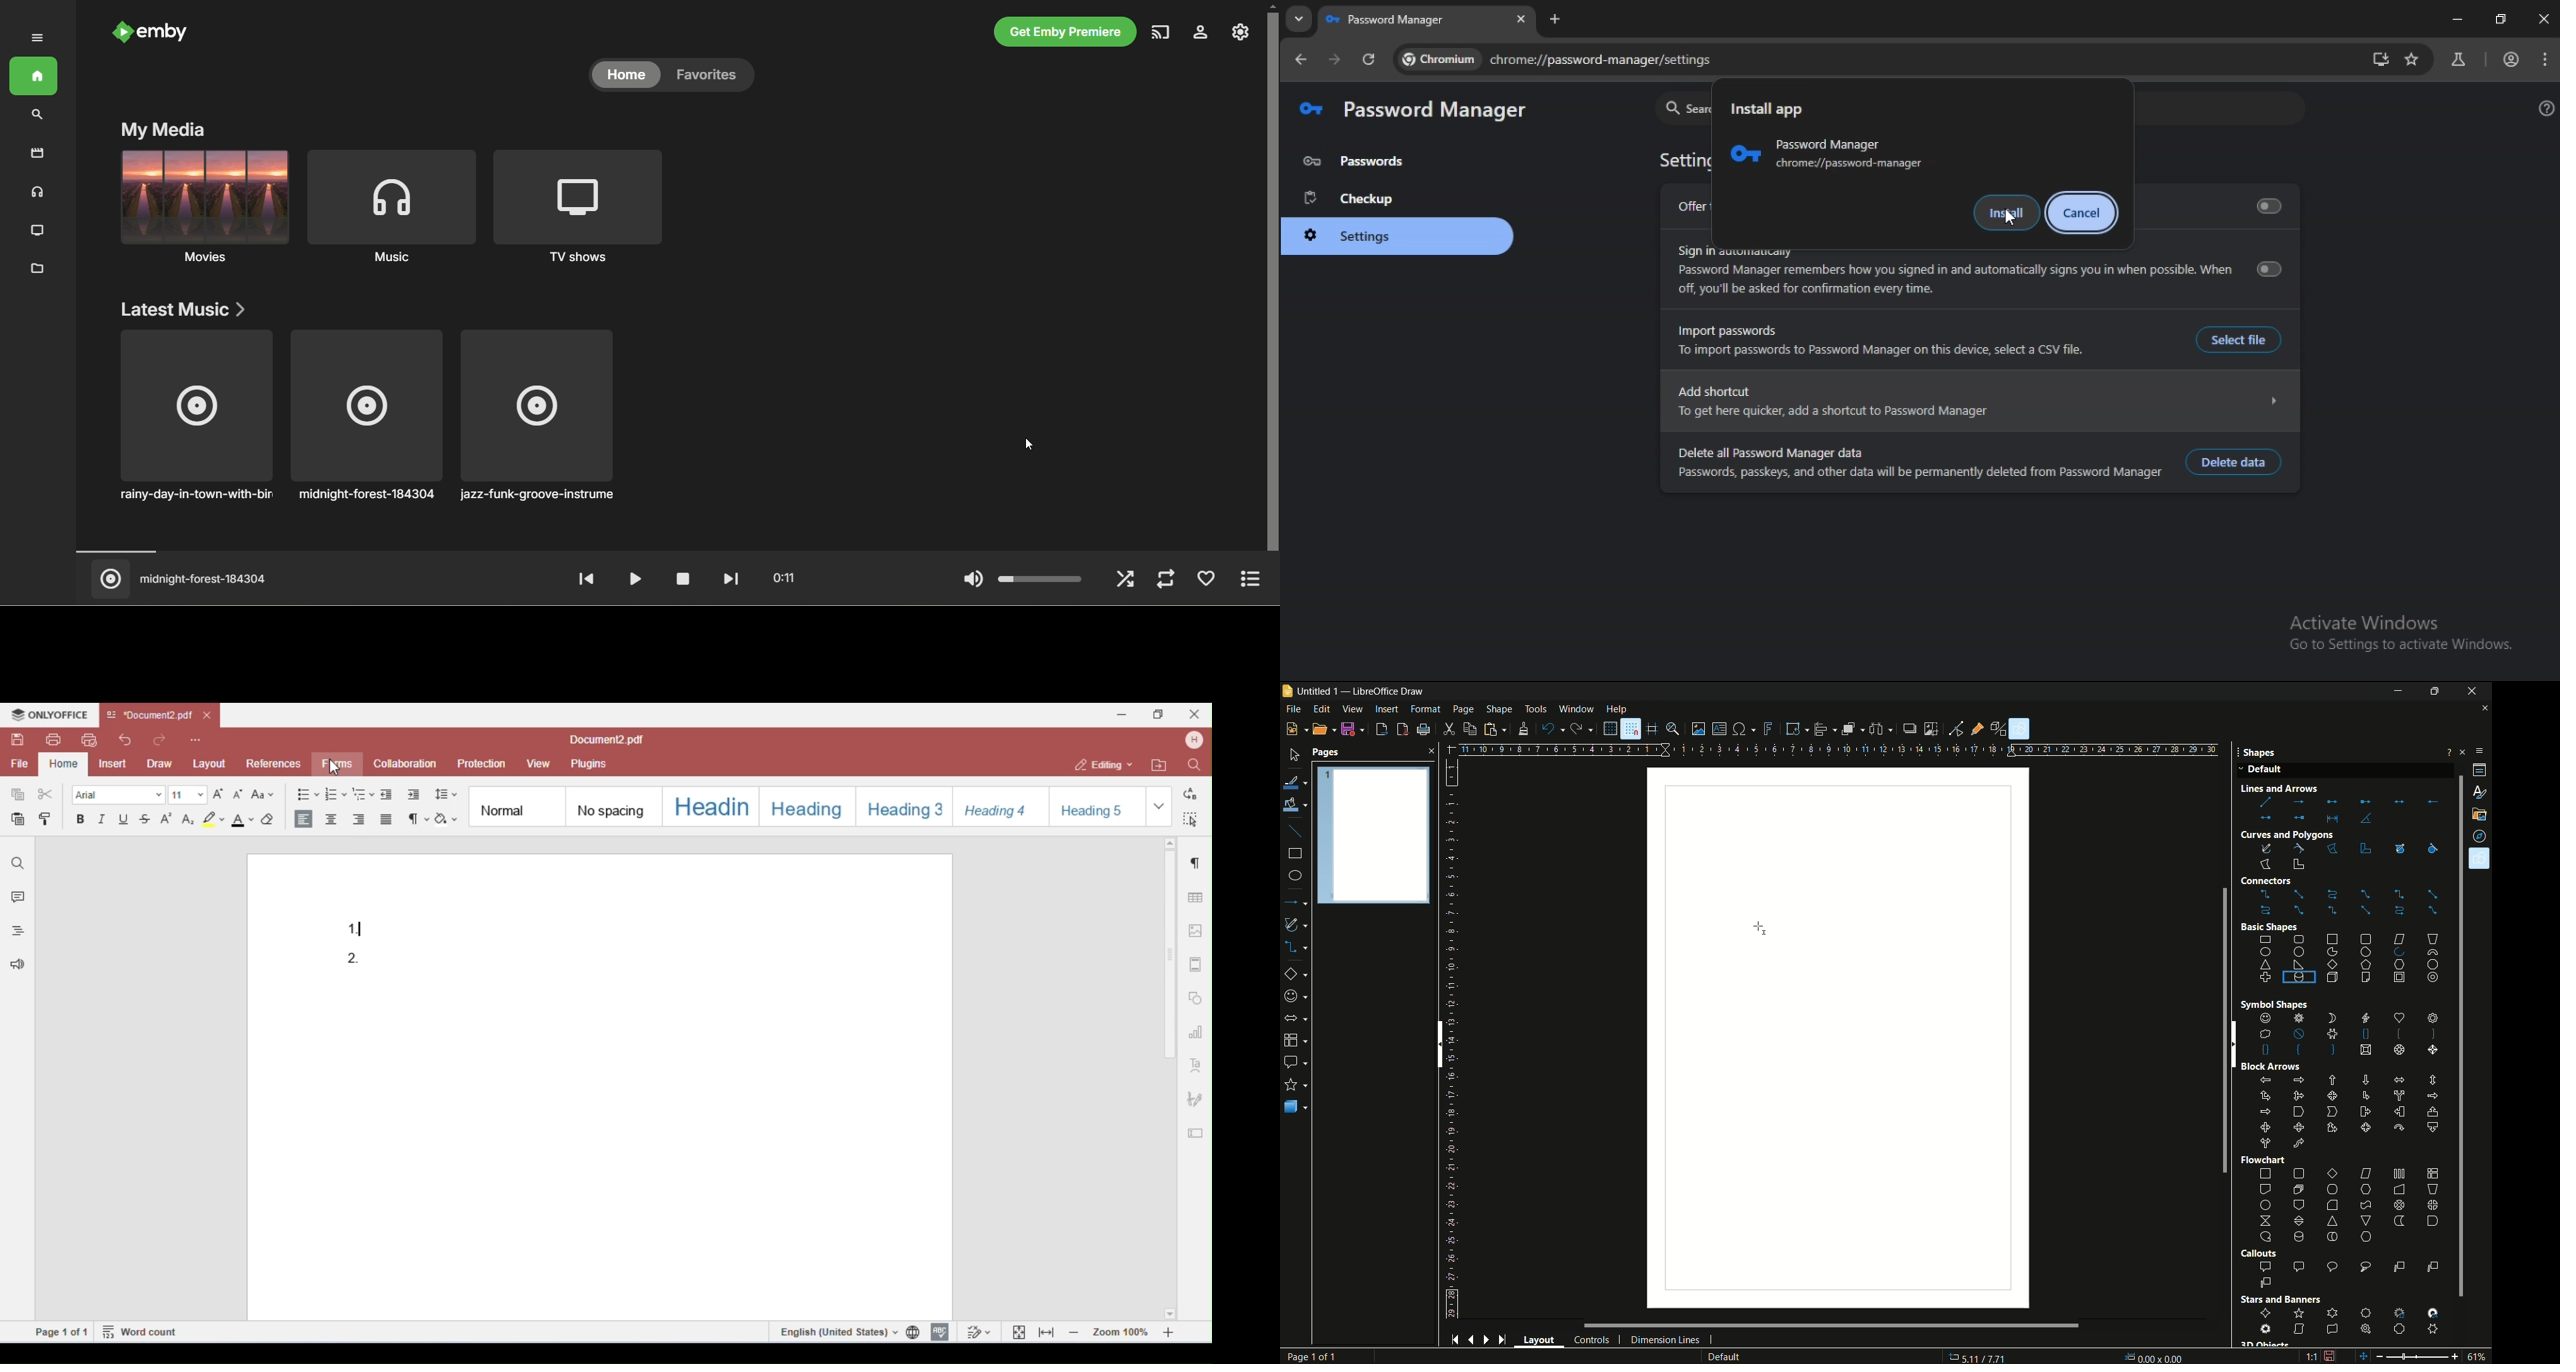 This screenshot has height=1372, width=2576. What do you see at coordinates (1356, 236) in the screenshot?
I see `settings` at bounding box center [1356, 236].